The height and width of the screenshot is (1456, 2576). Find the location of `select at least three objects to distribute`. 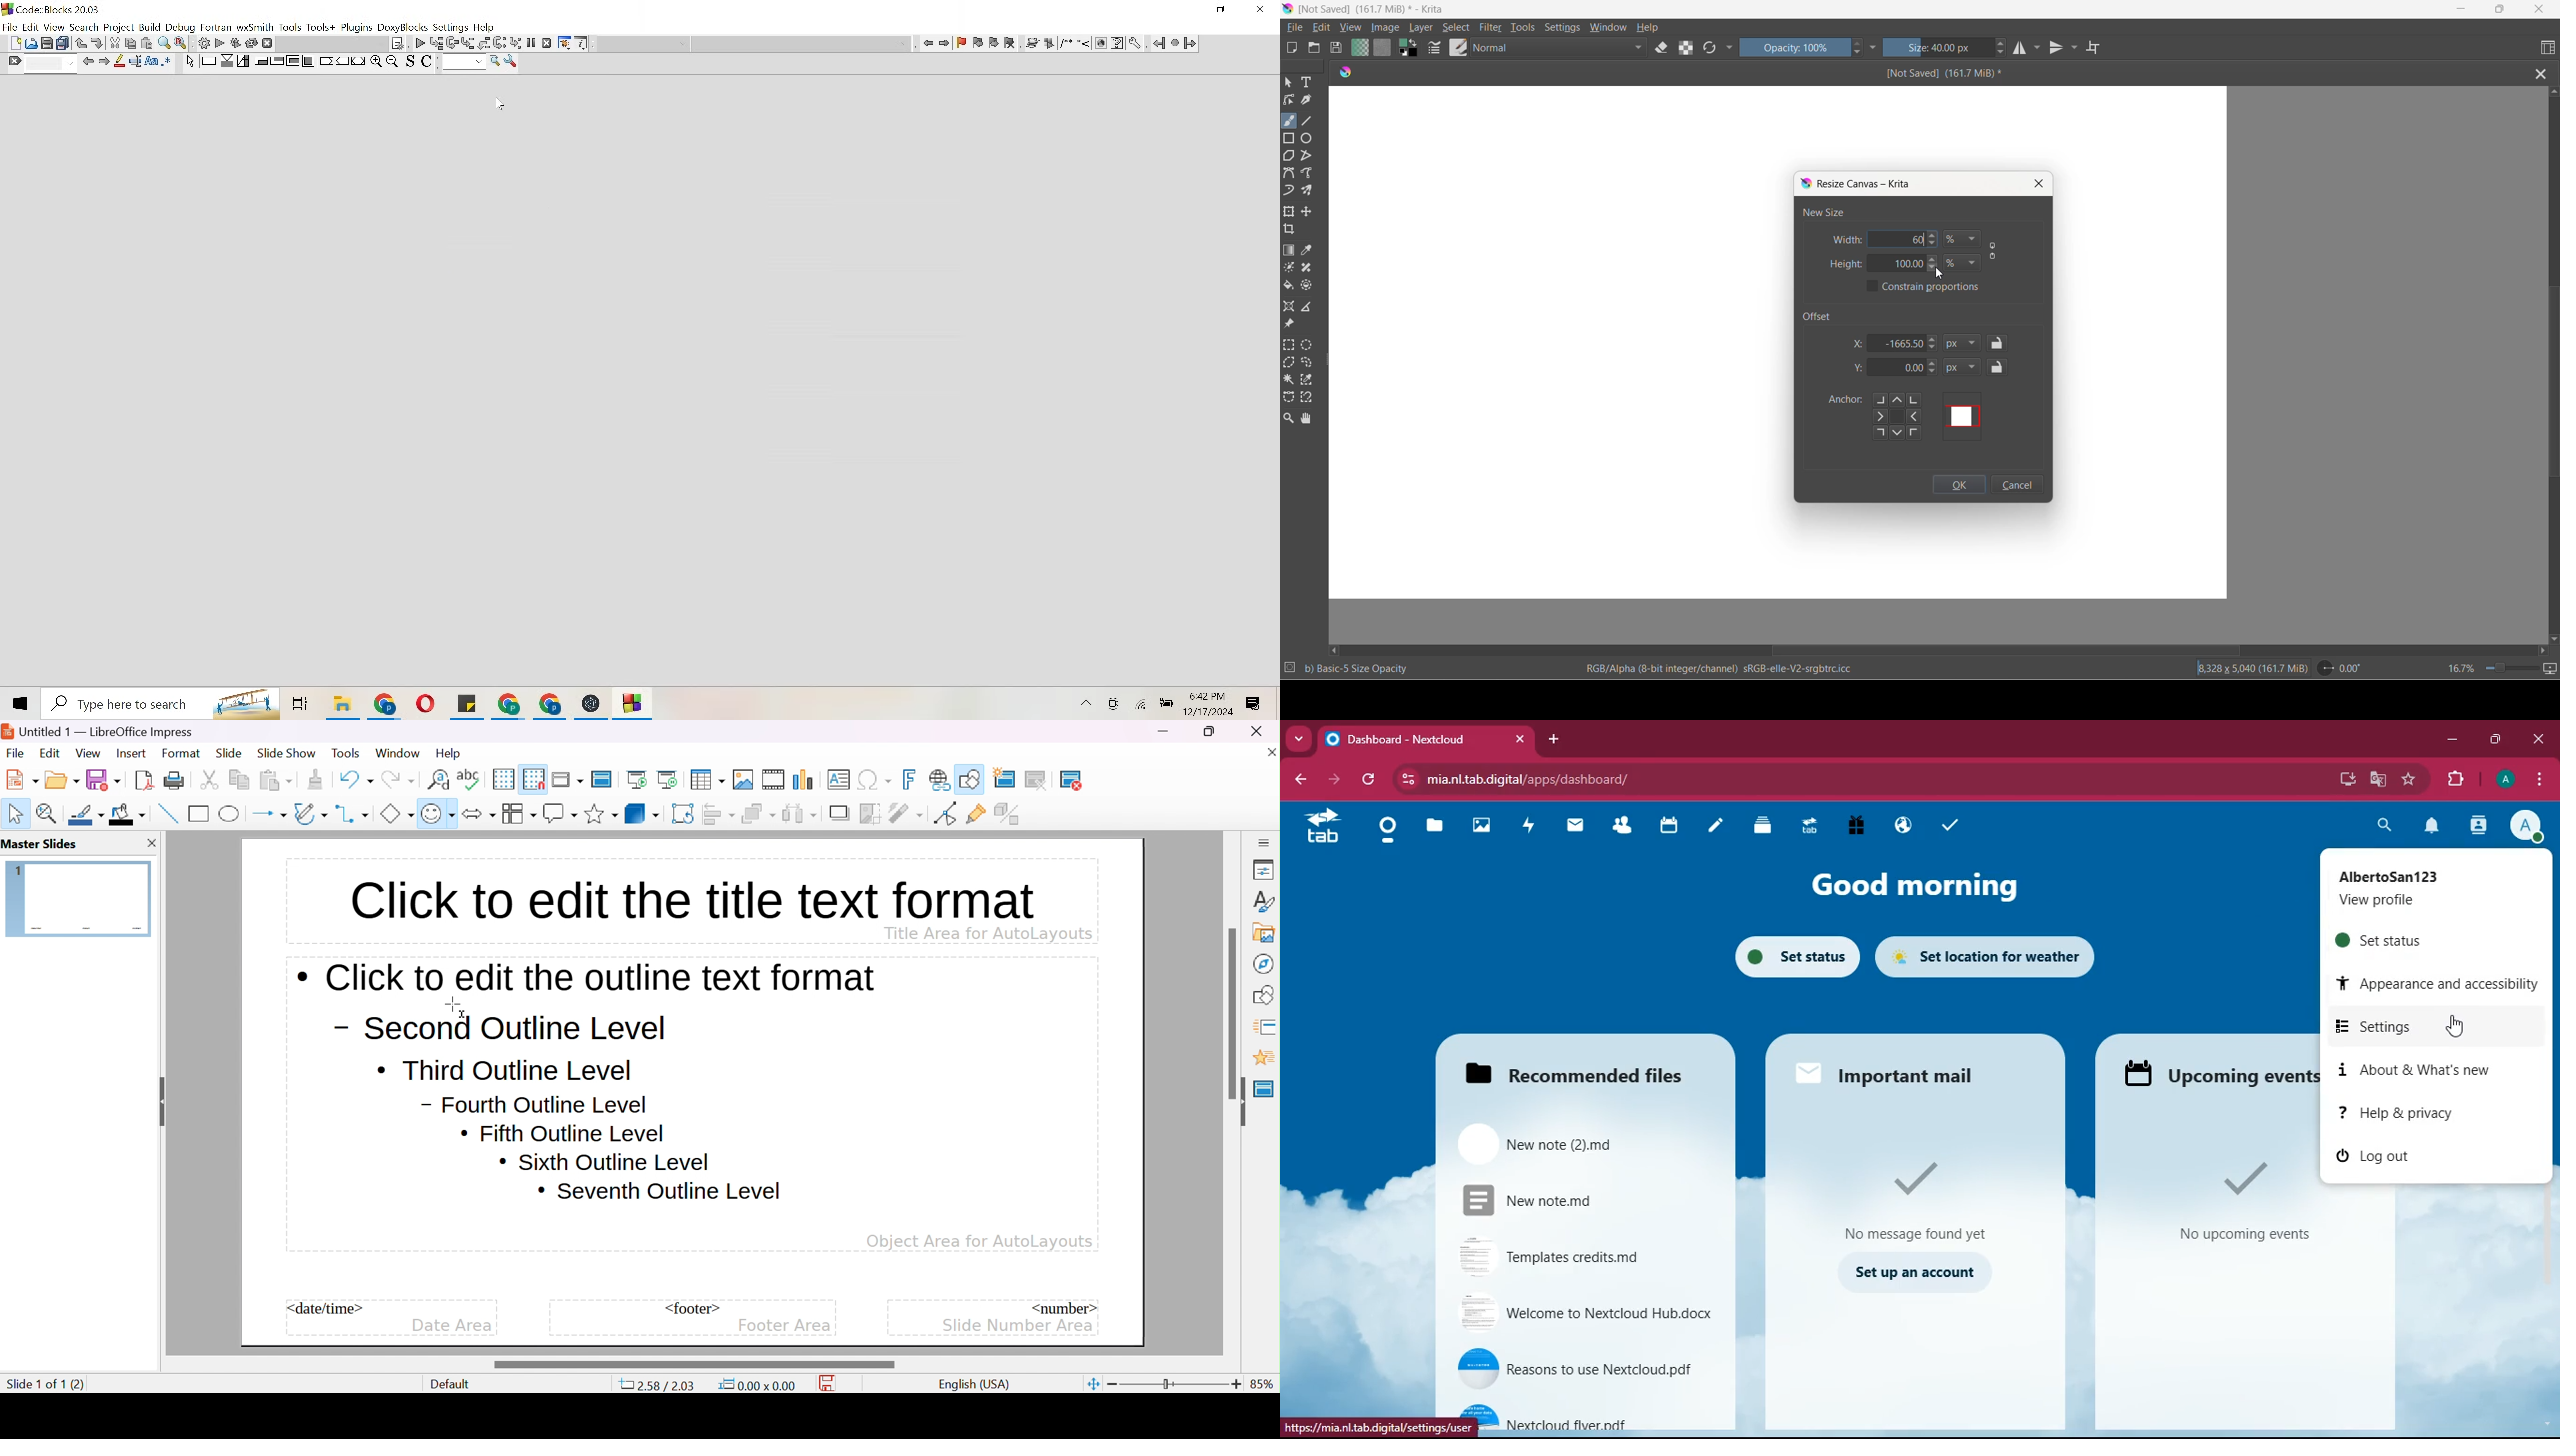

select at least three objects to distribute is located at coordinates (800, 813).